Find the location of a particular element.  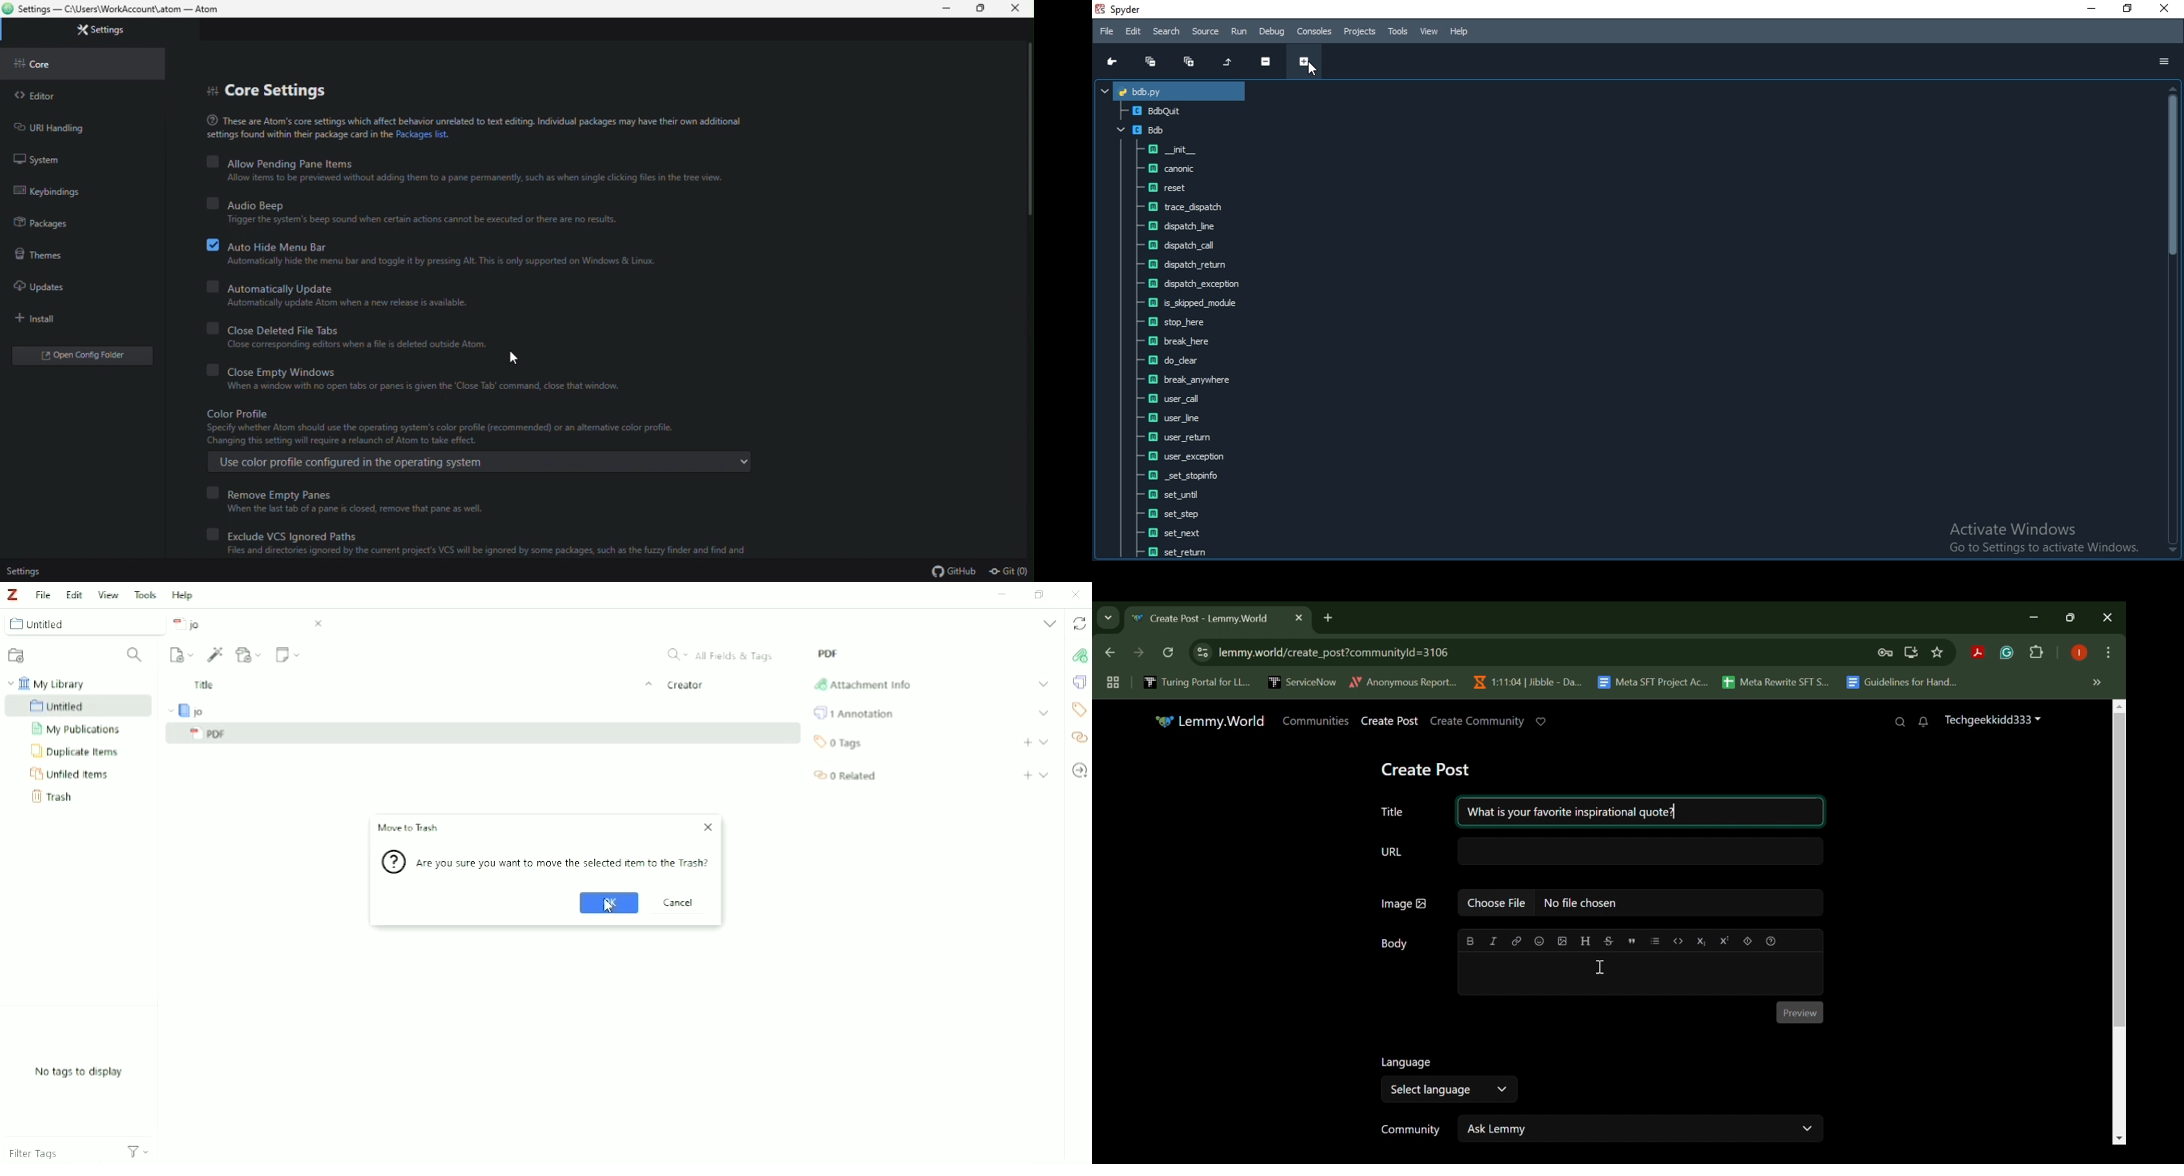

Consoles is located at coordinates (1314, 30).